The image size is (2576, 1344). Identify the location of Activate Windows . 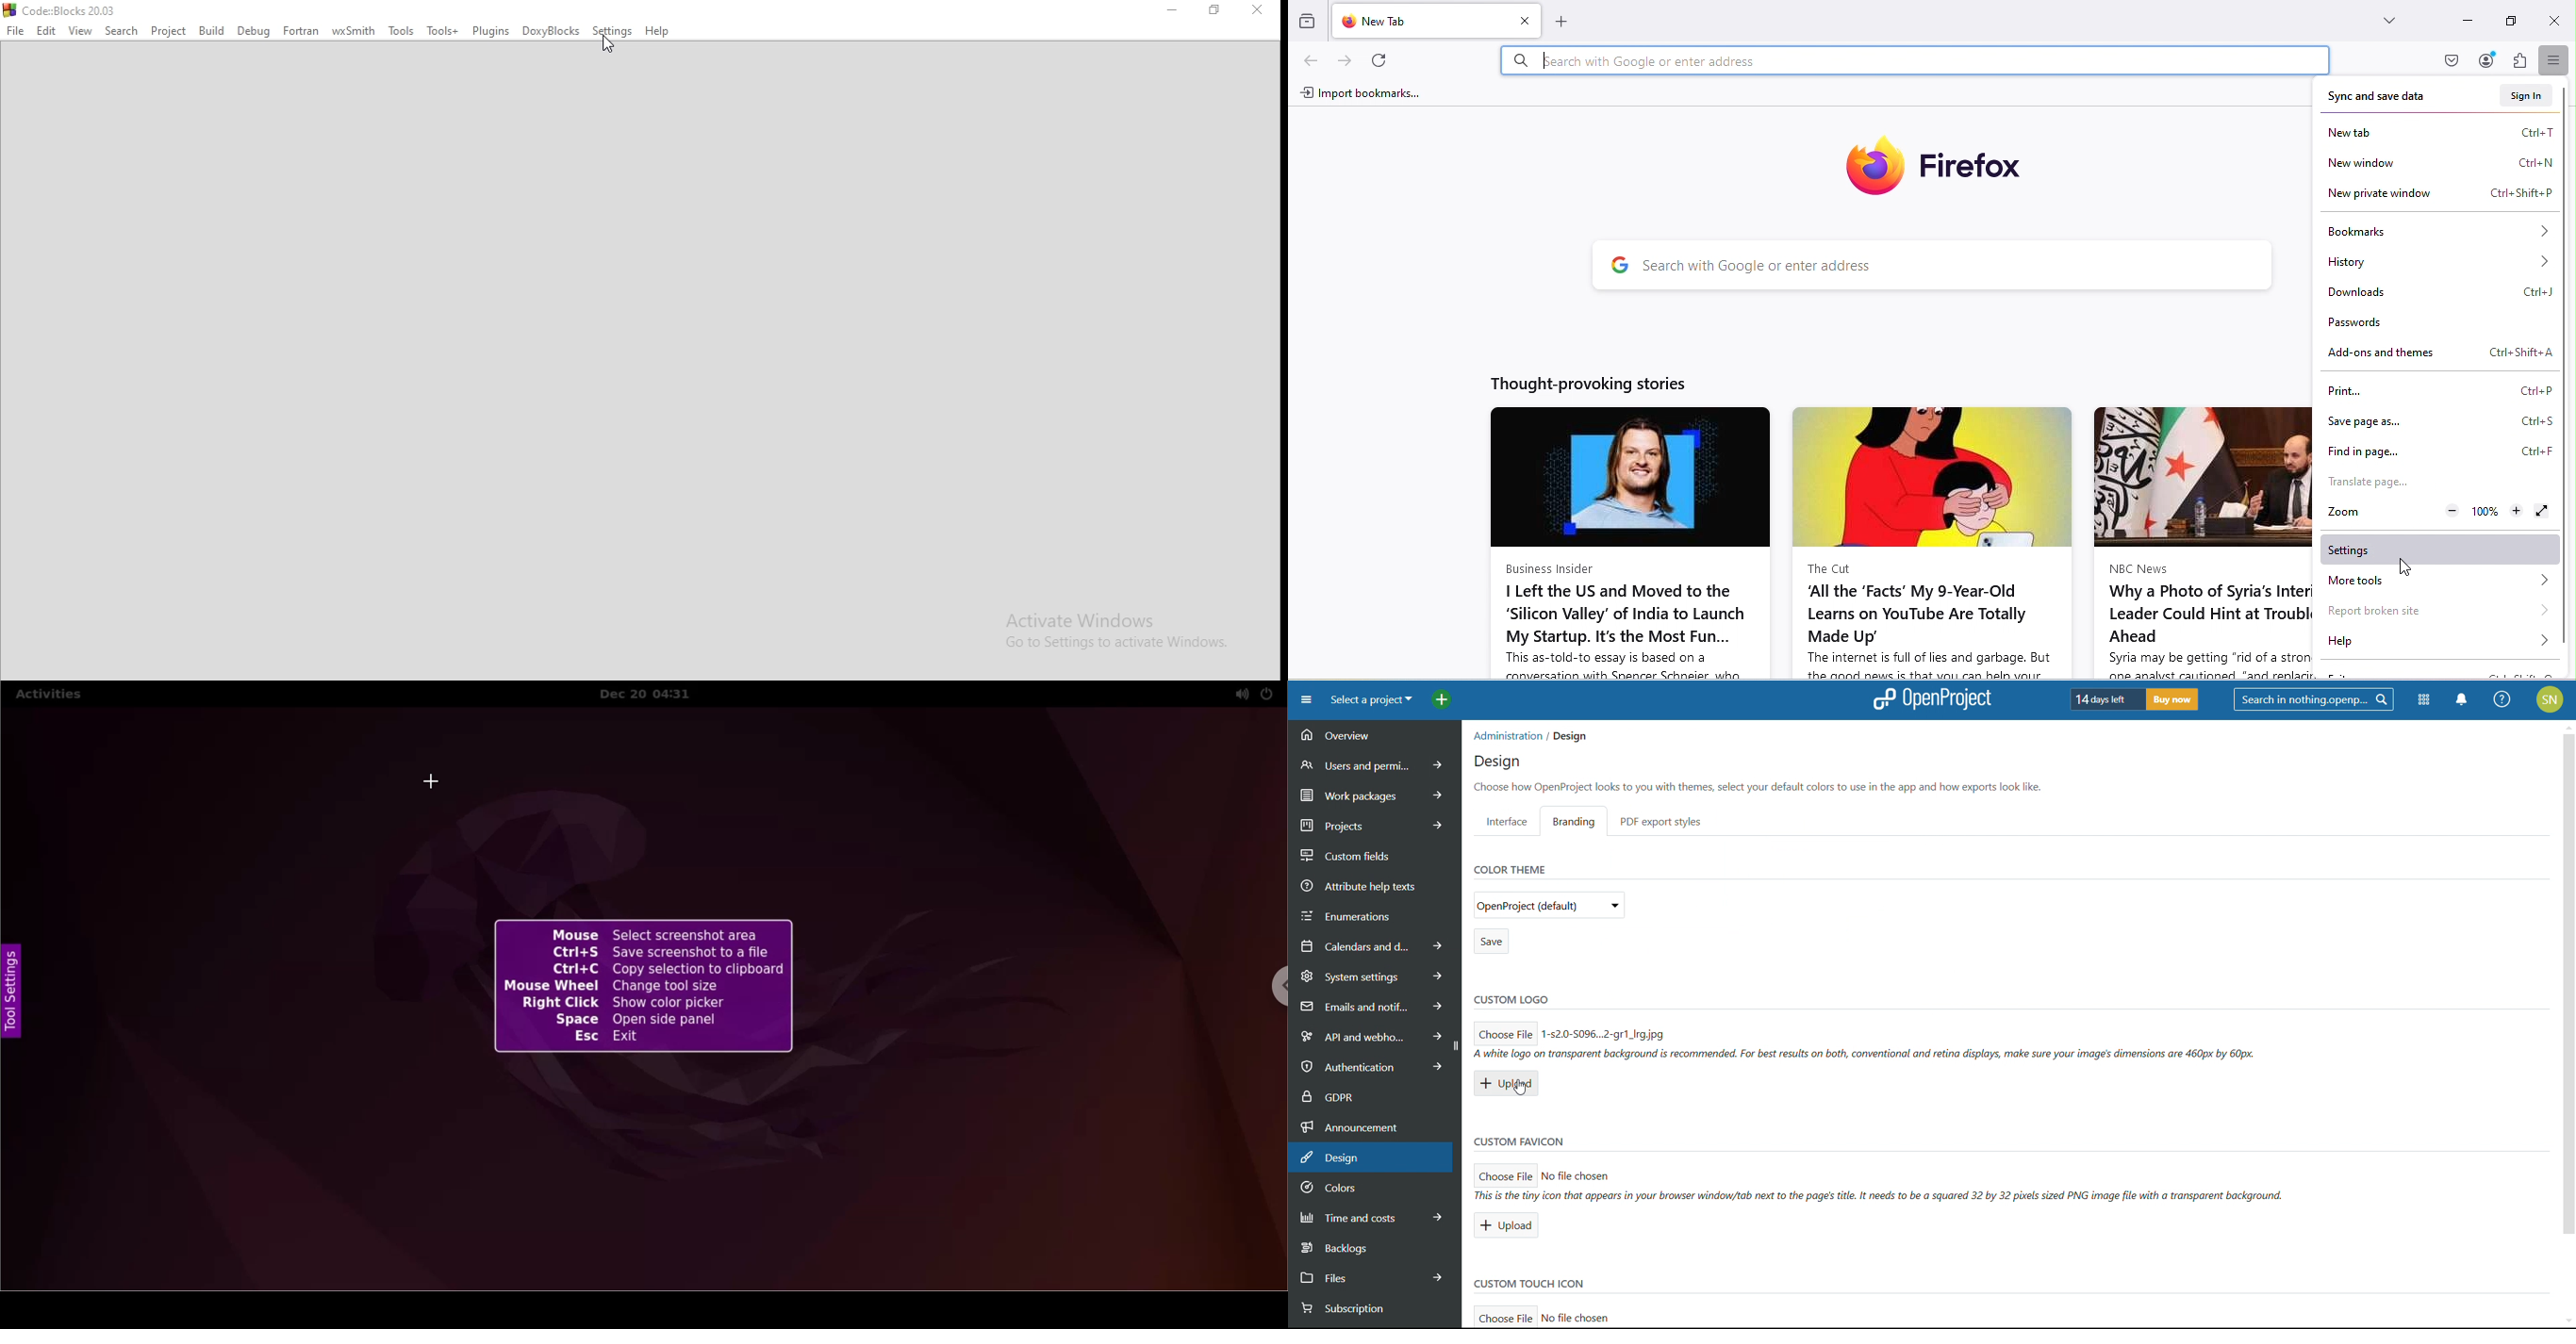
(1121, 634).